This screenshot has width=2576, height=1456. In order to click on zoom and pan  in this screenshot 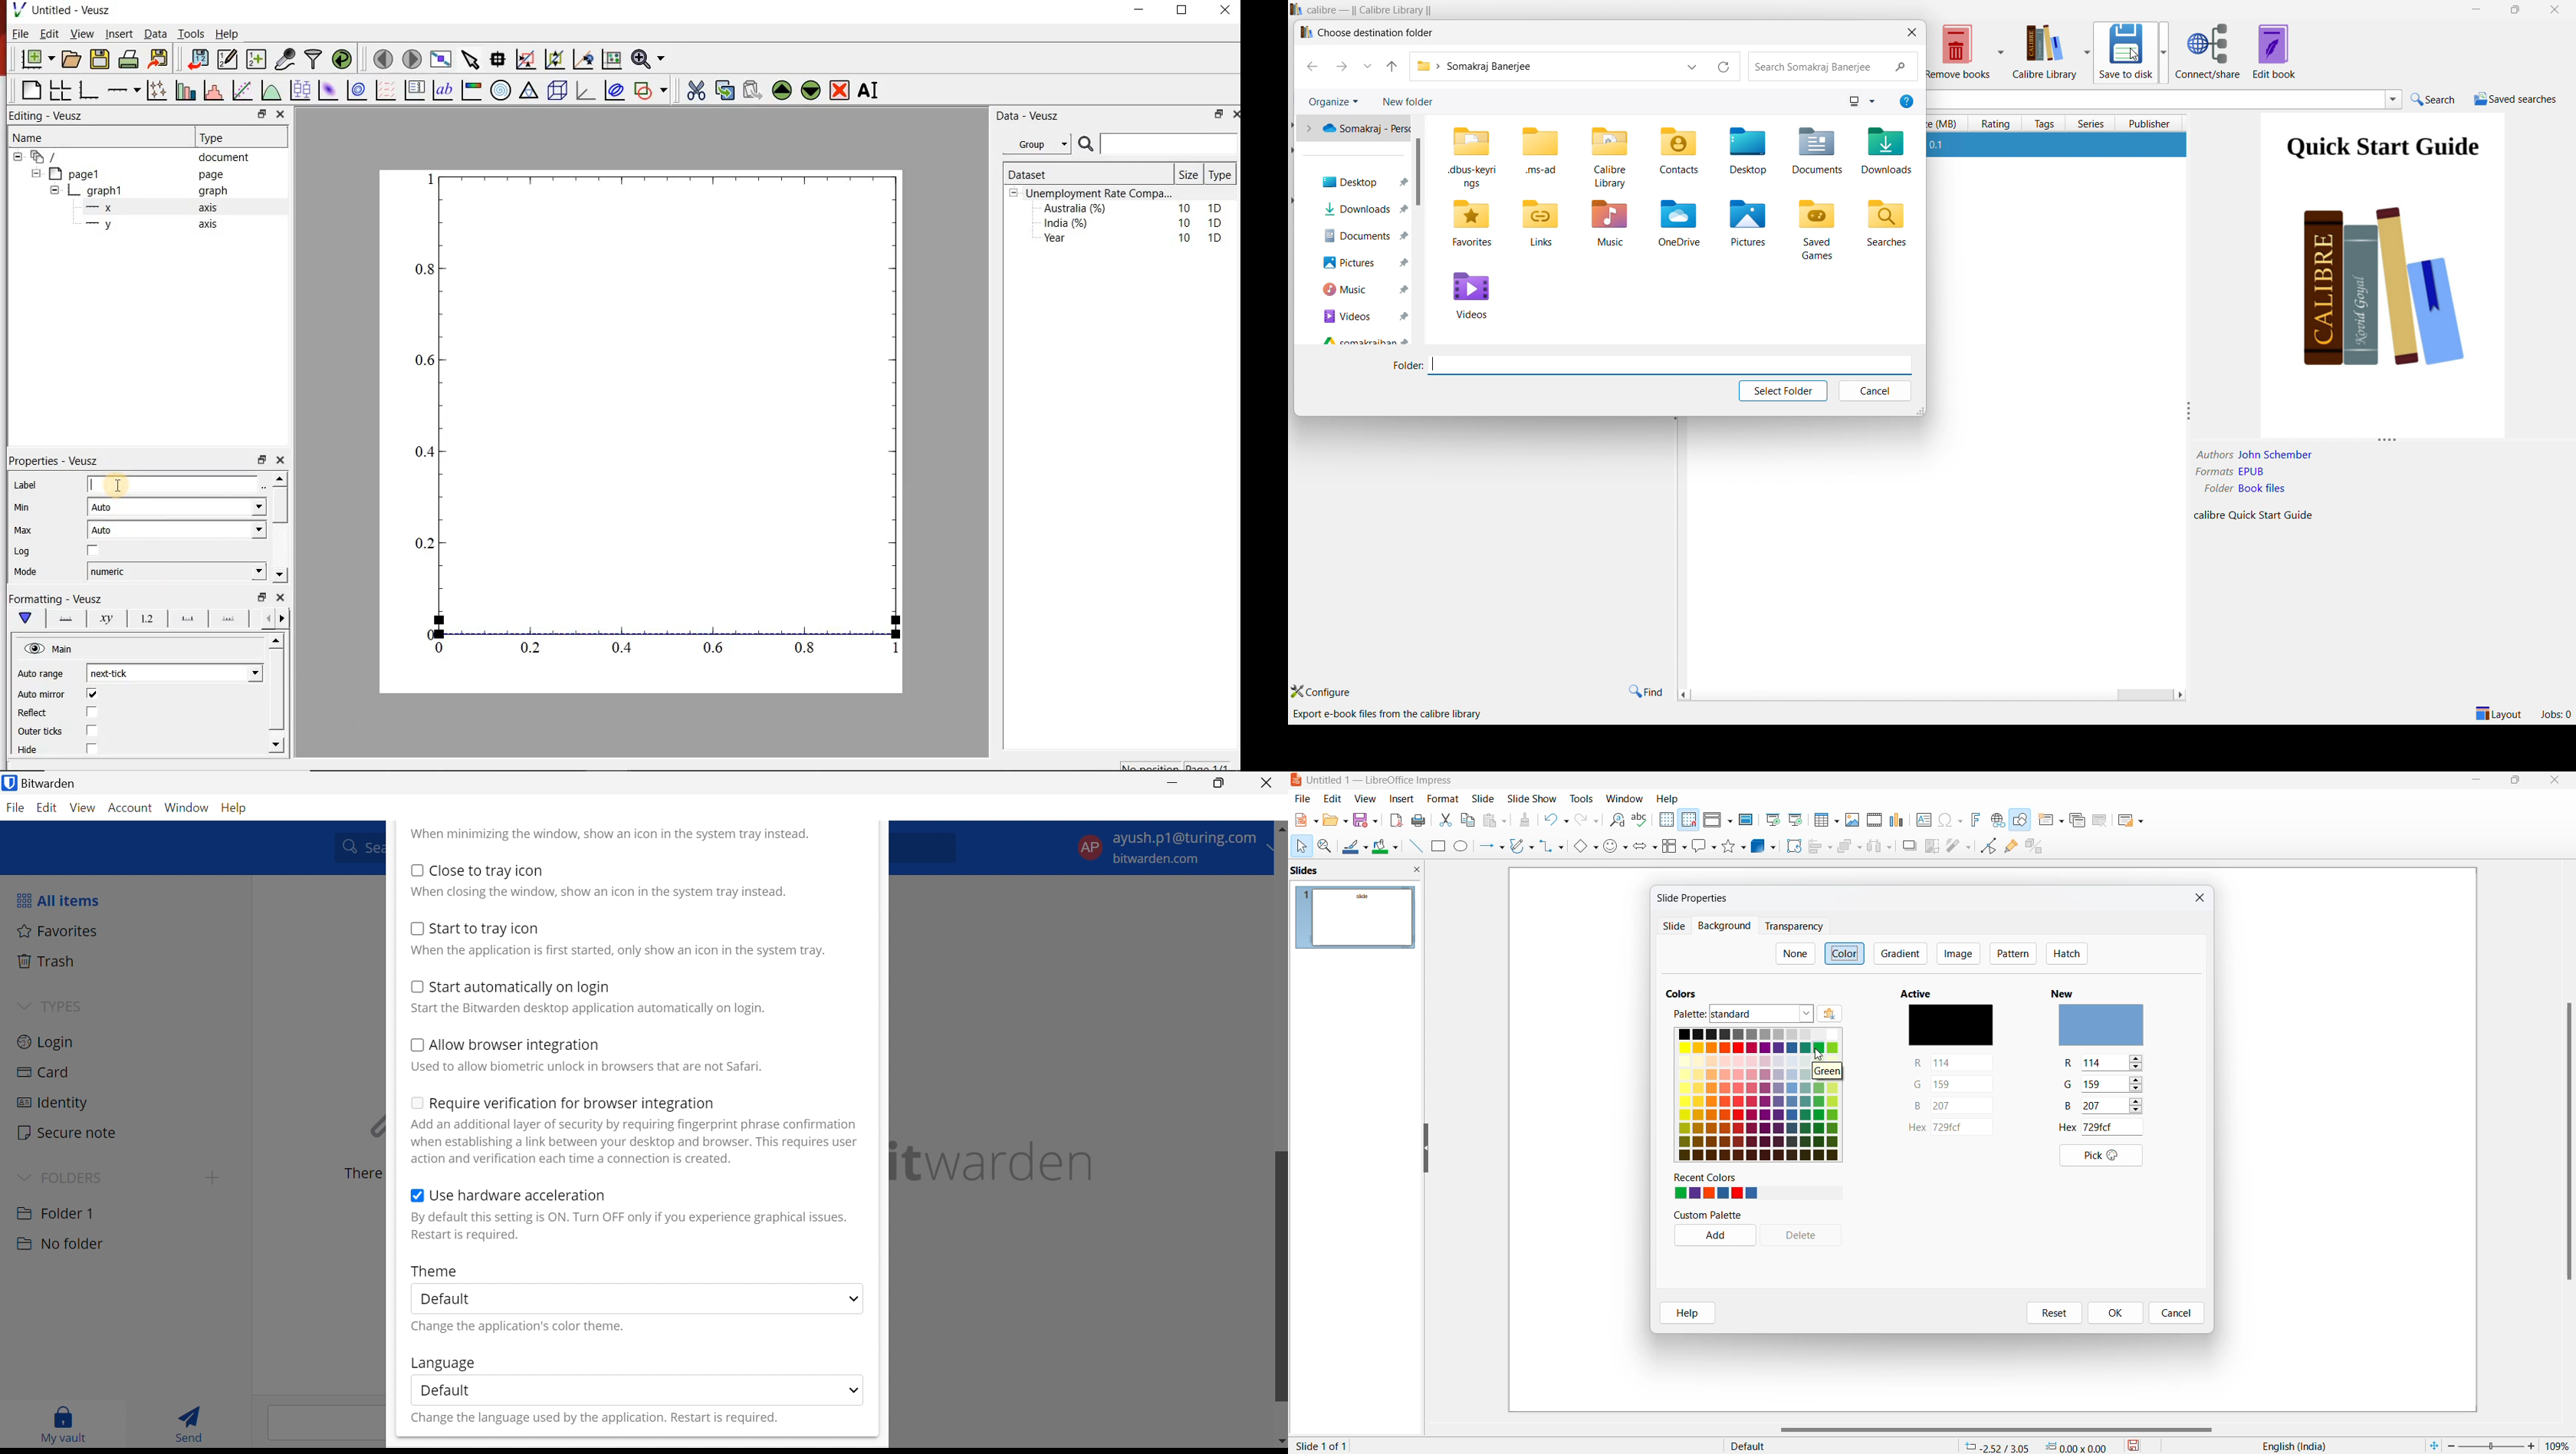, I will do `click(1326, 849)`.